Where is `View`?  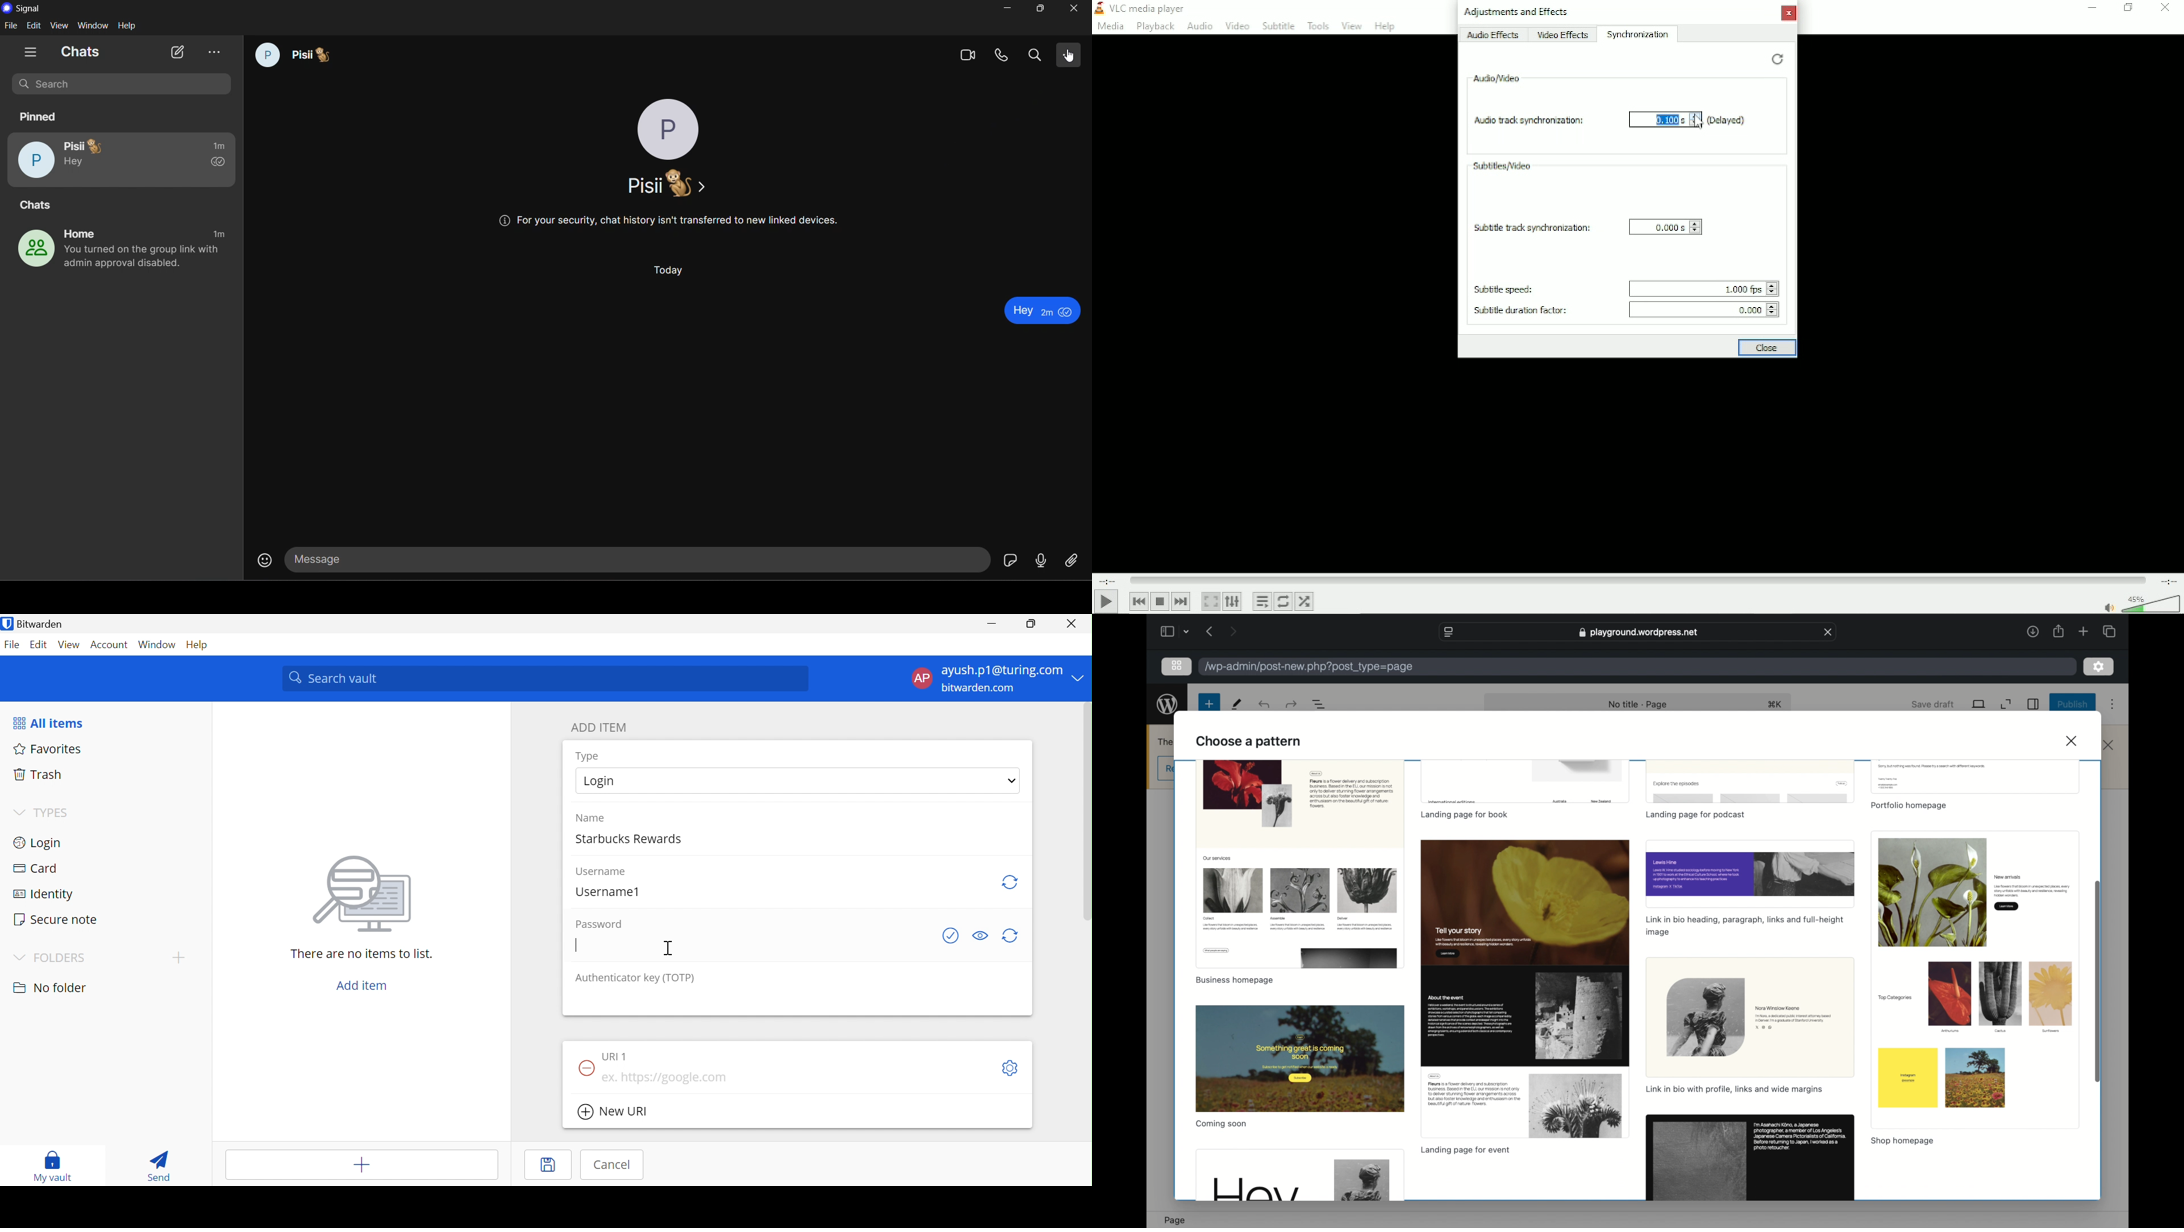 View is located at coordinates (1351, 26).